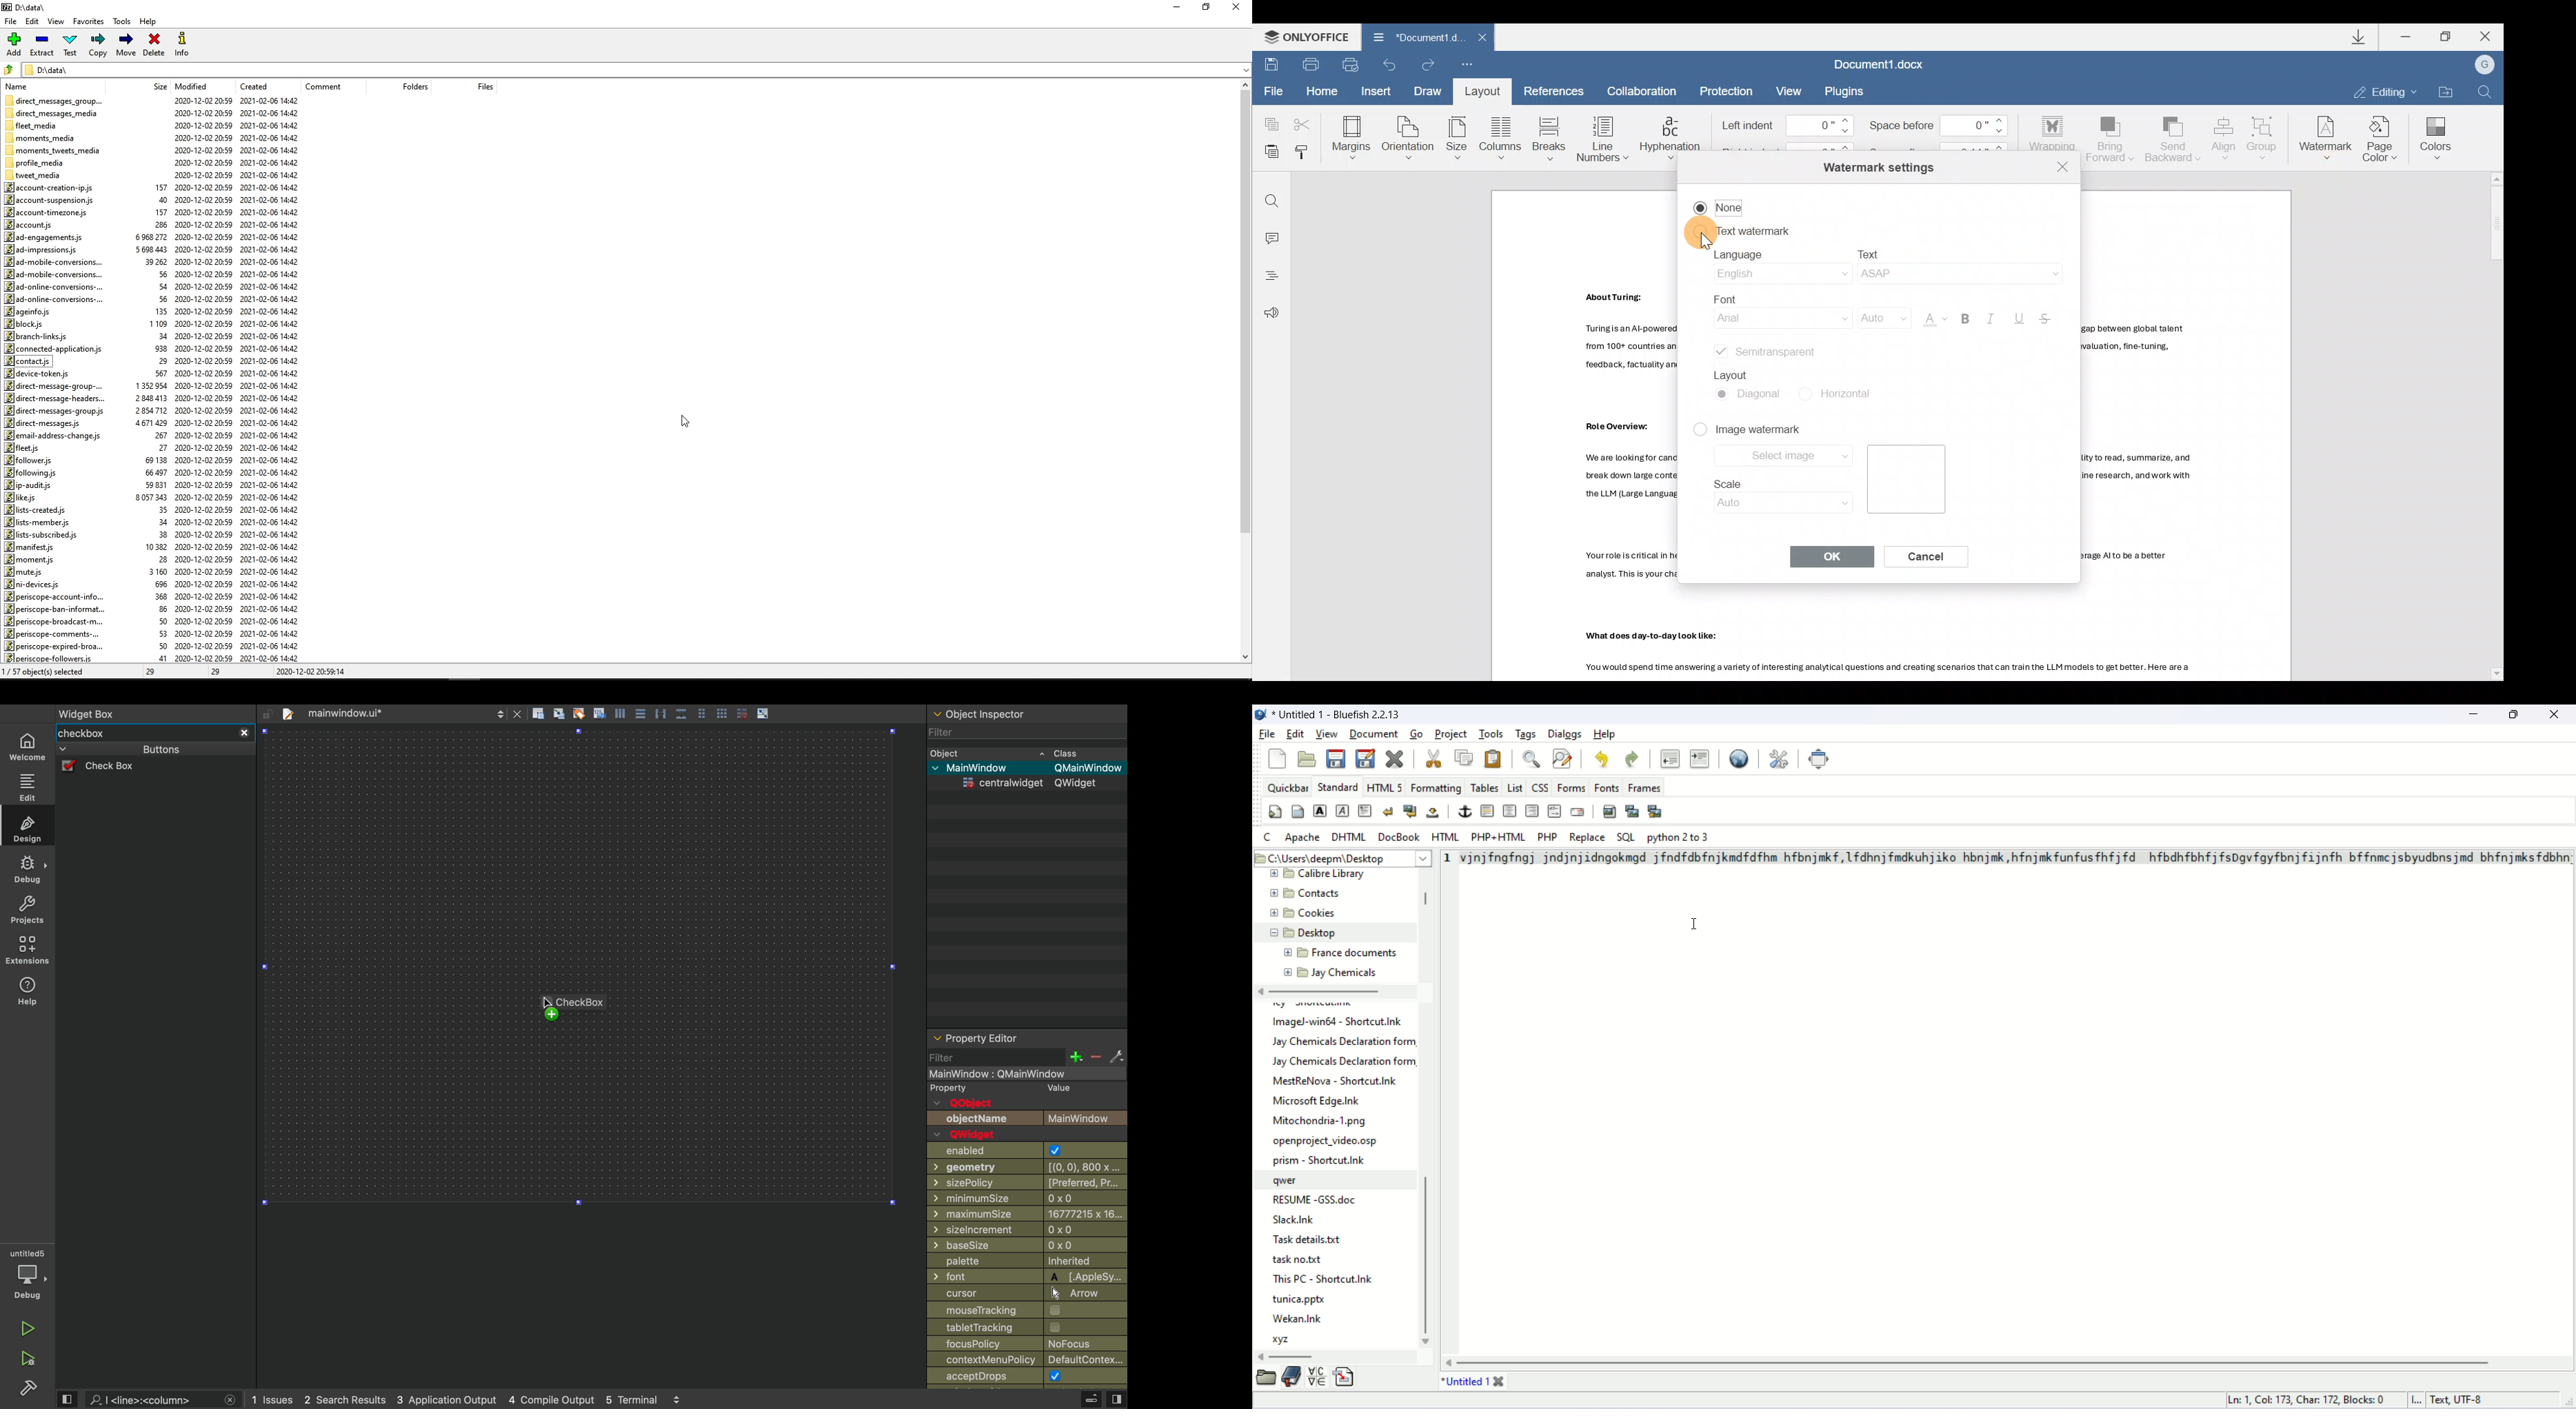 The height and width of the screenshot is (1428, 2576). I want to click on mainwindow, so click(1014, 1074).